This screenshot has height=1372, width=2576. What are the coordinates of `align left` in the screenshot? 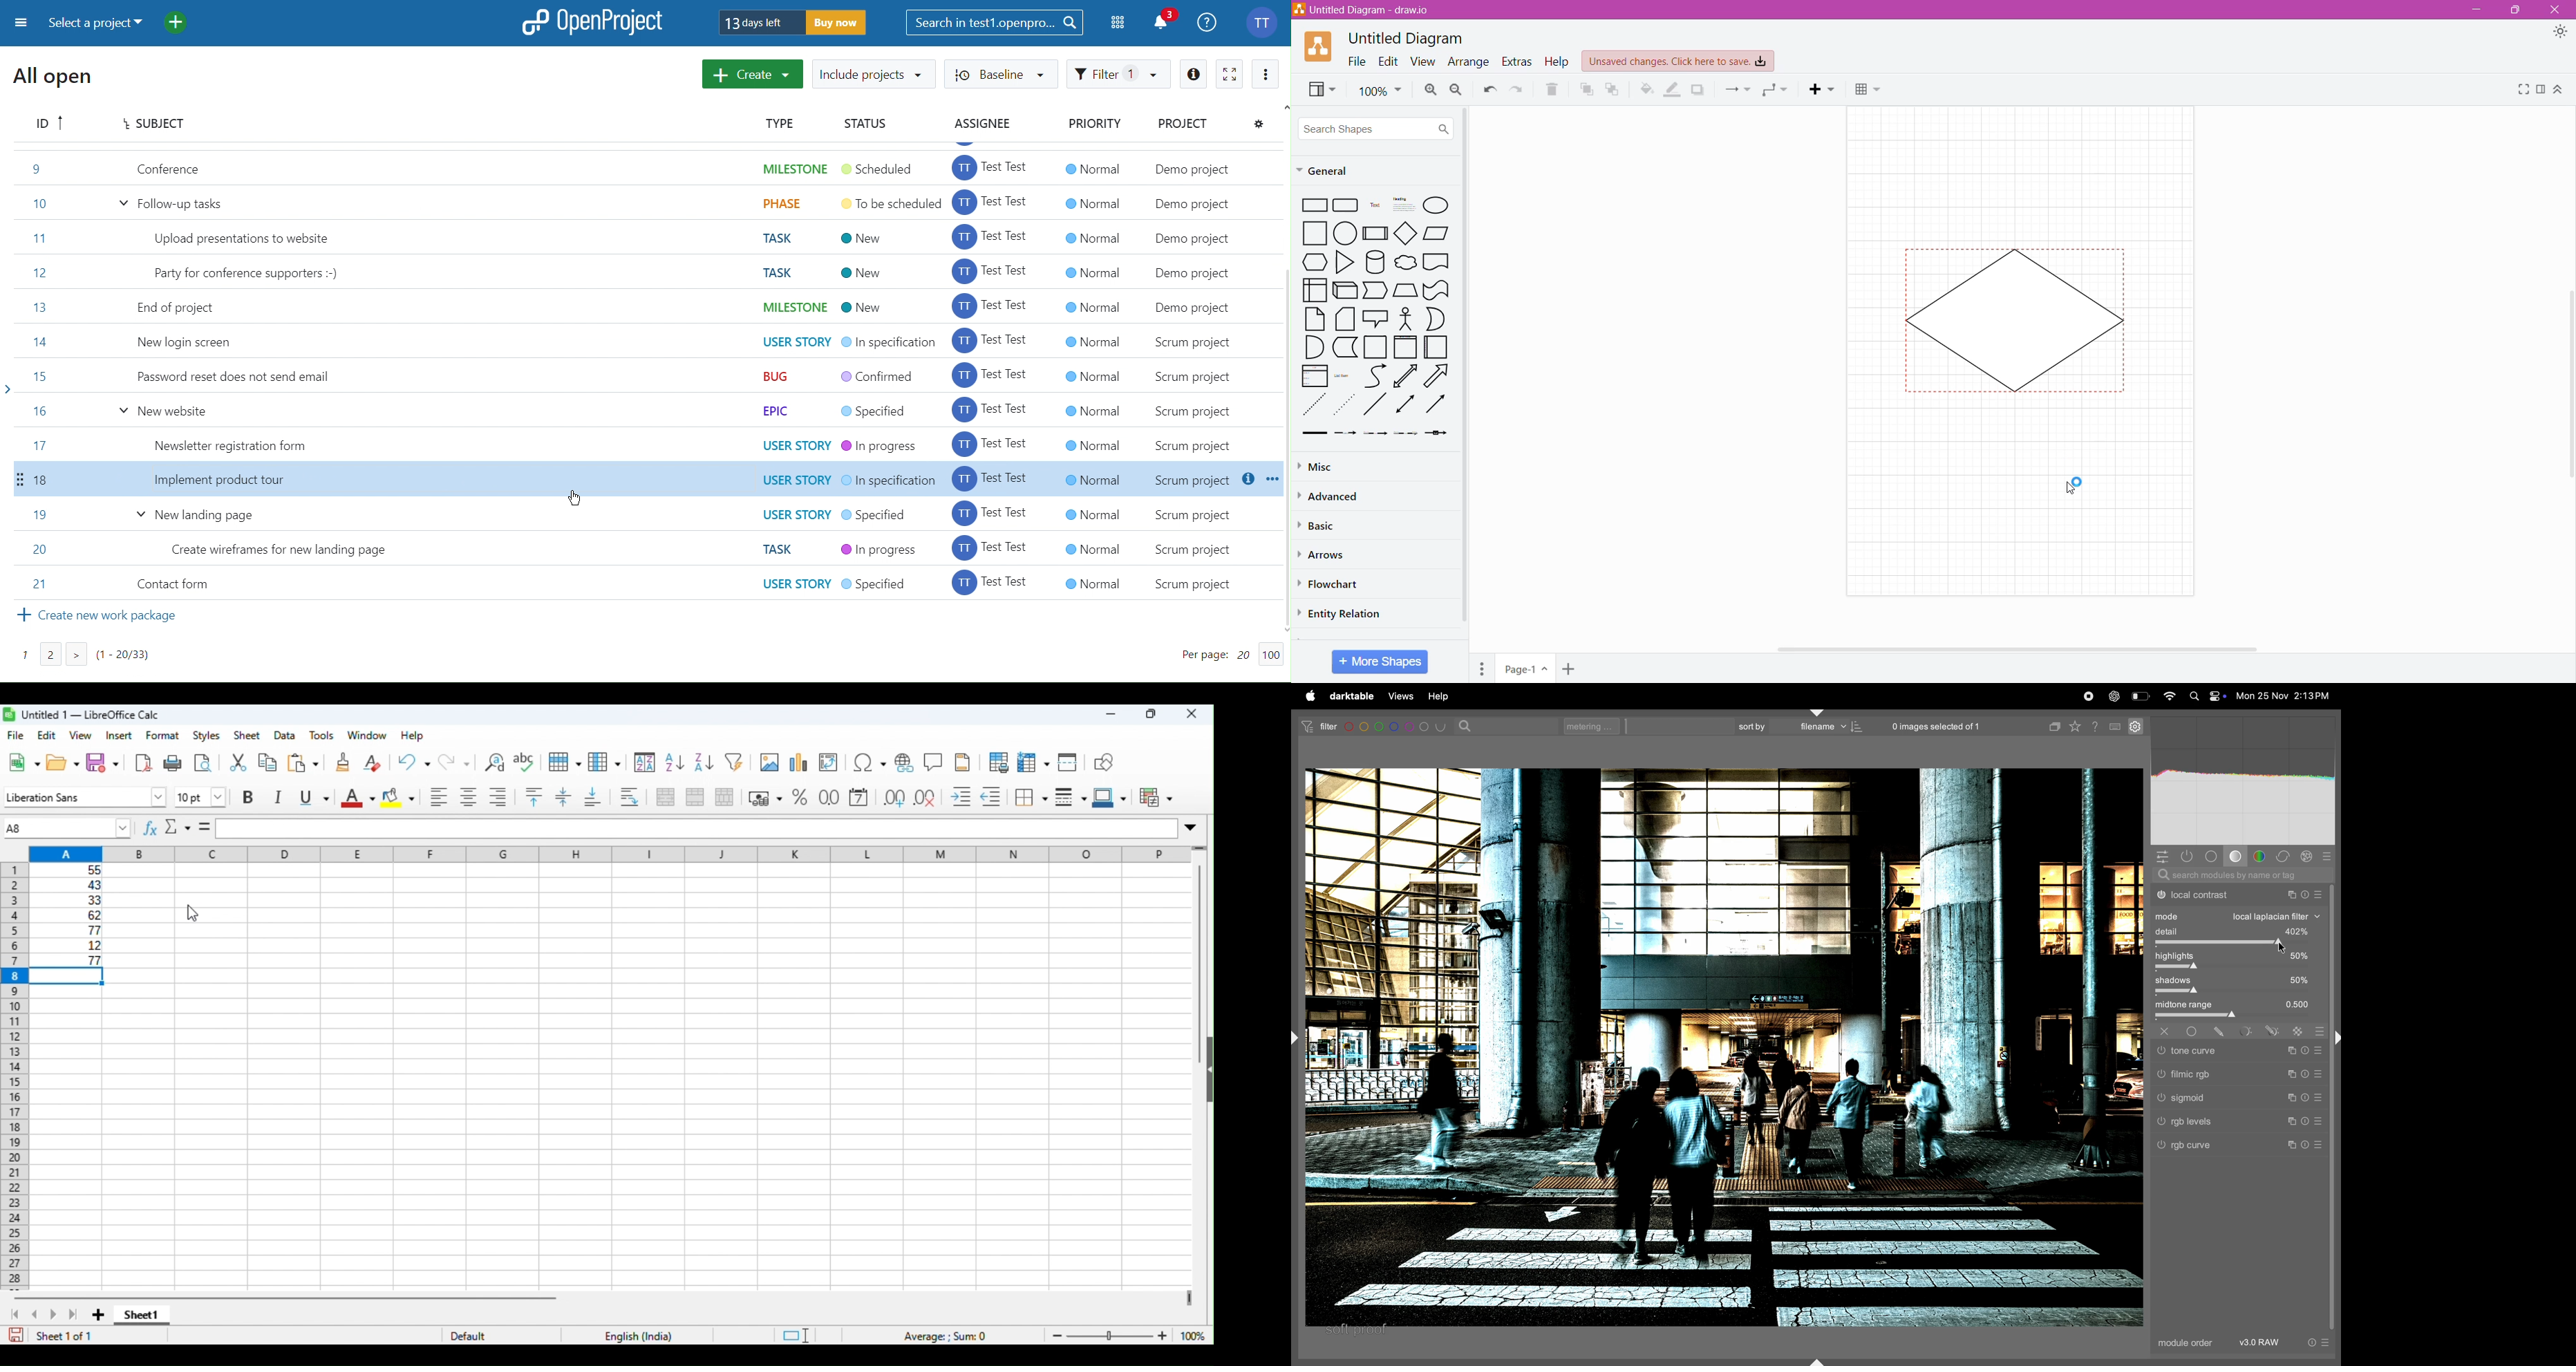 It's located at (439, 797).